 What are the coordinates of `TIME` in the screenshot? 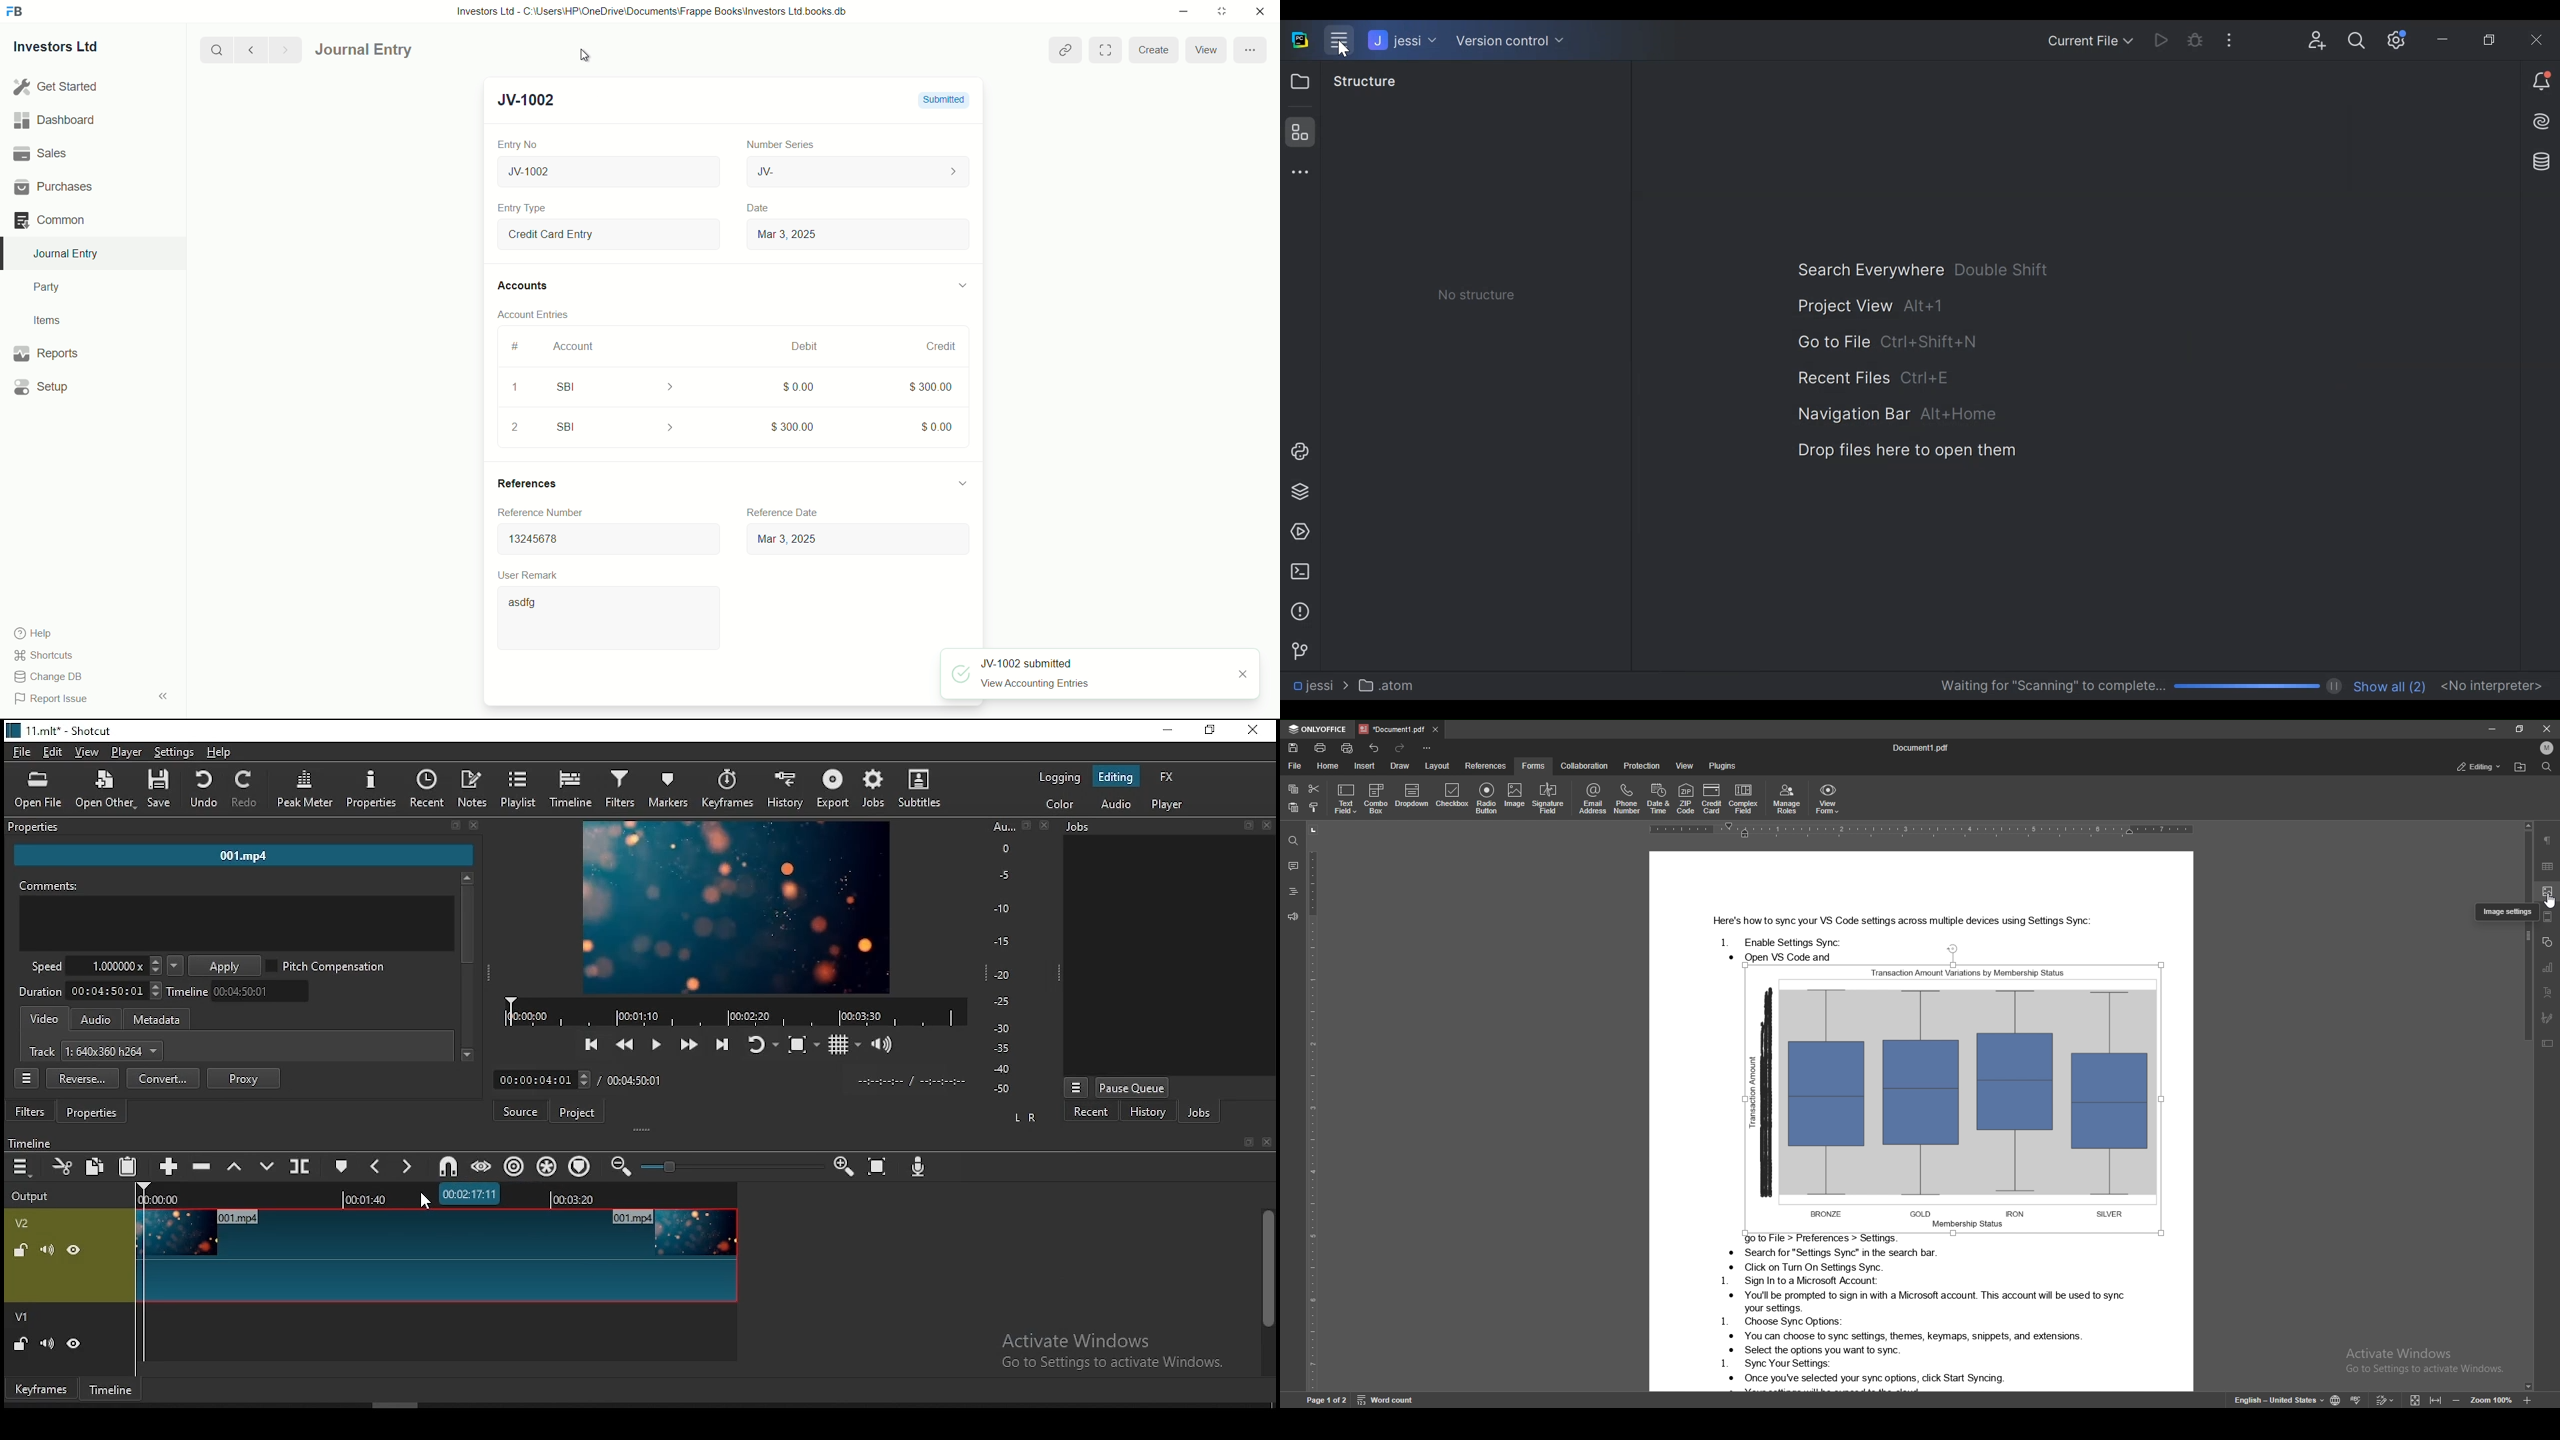 It's located at (911, 1081).